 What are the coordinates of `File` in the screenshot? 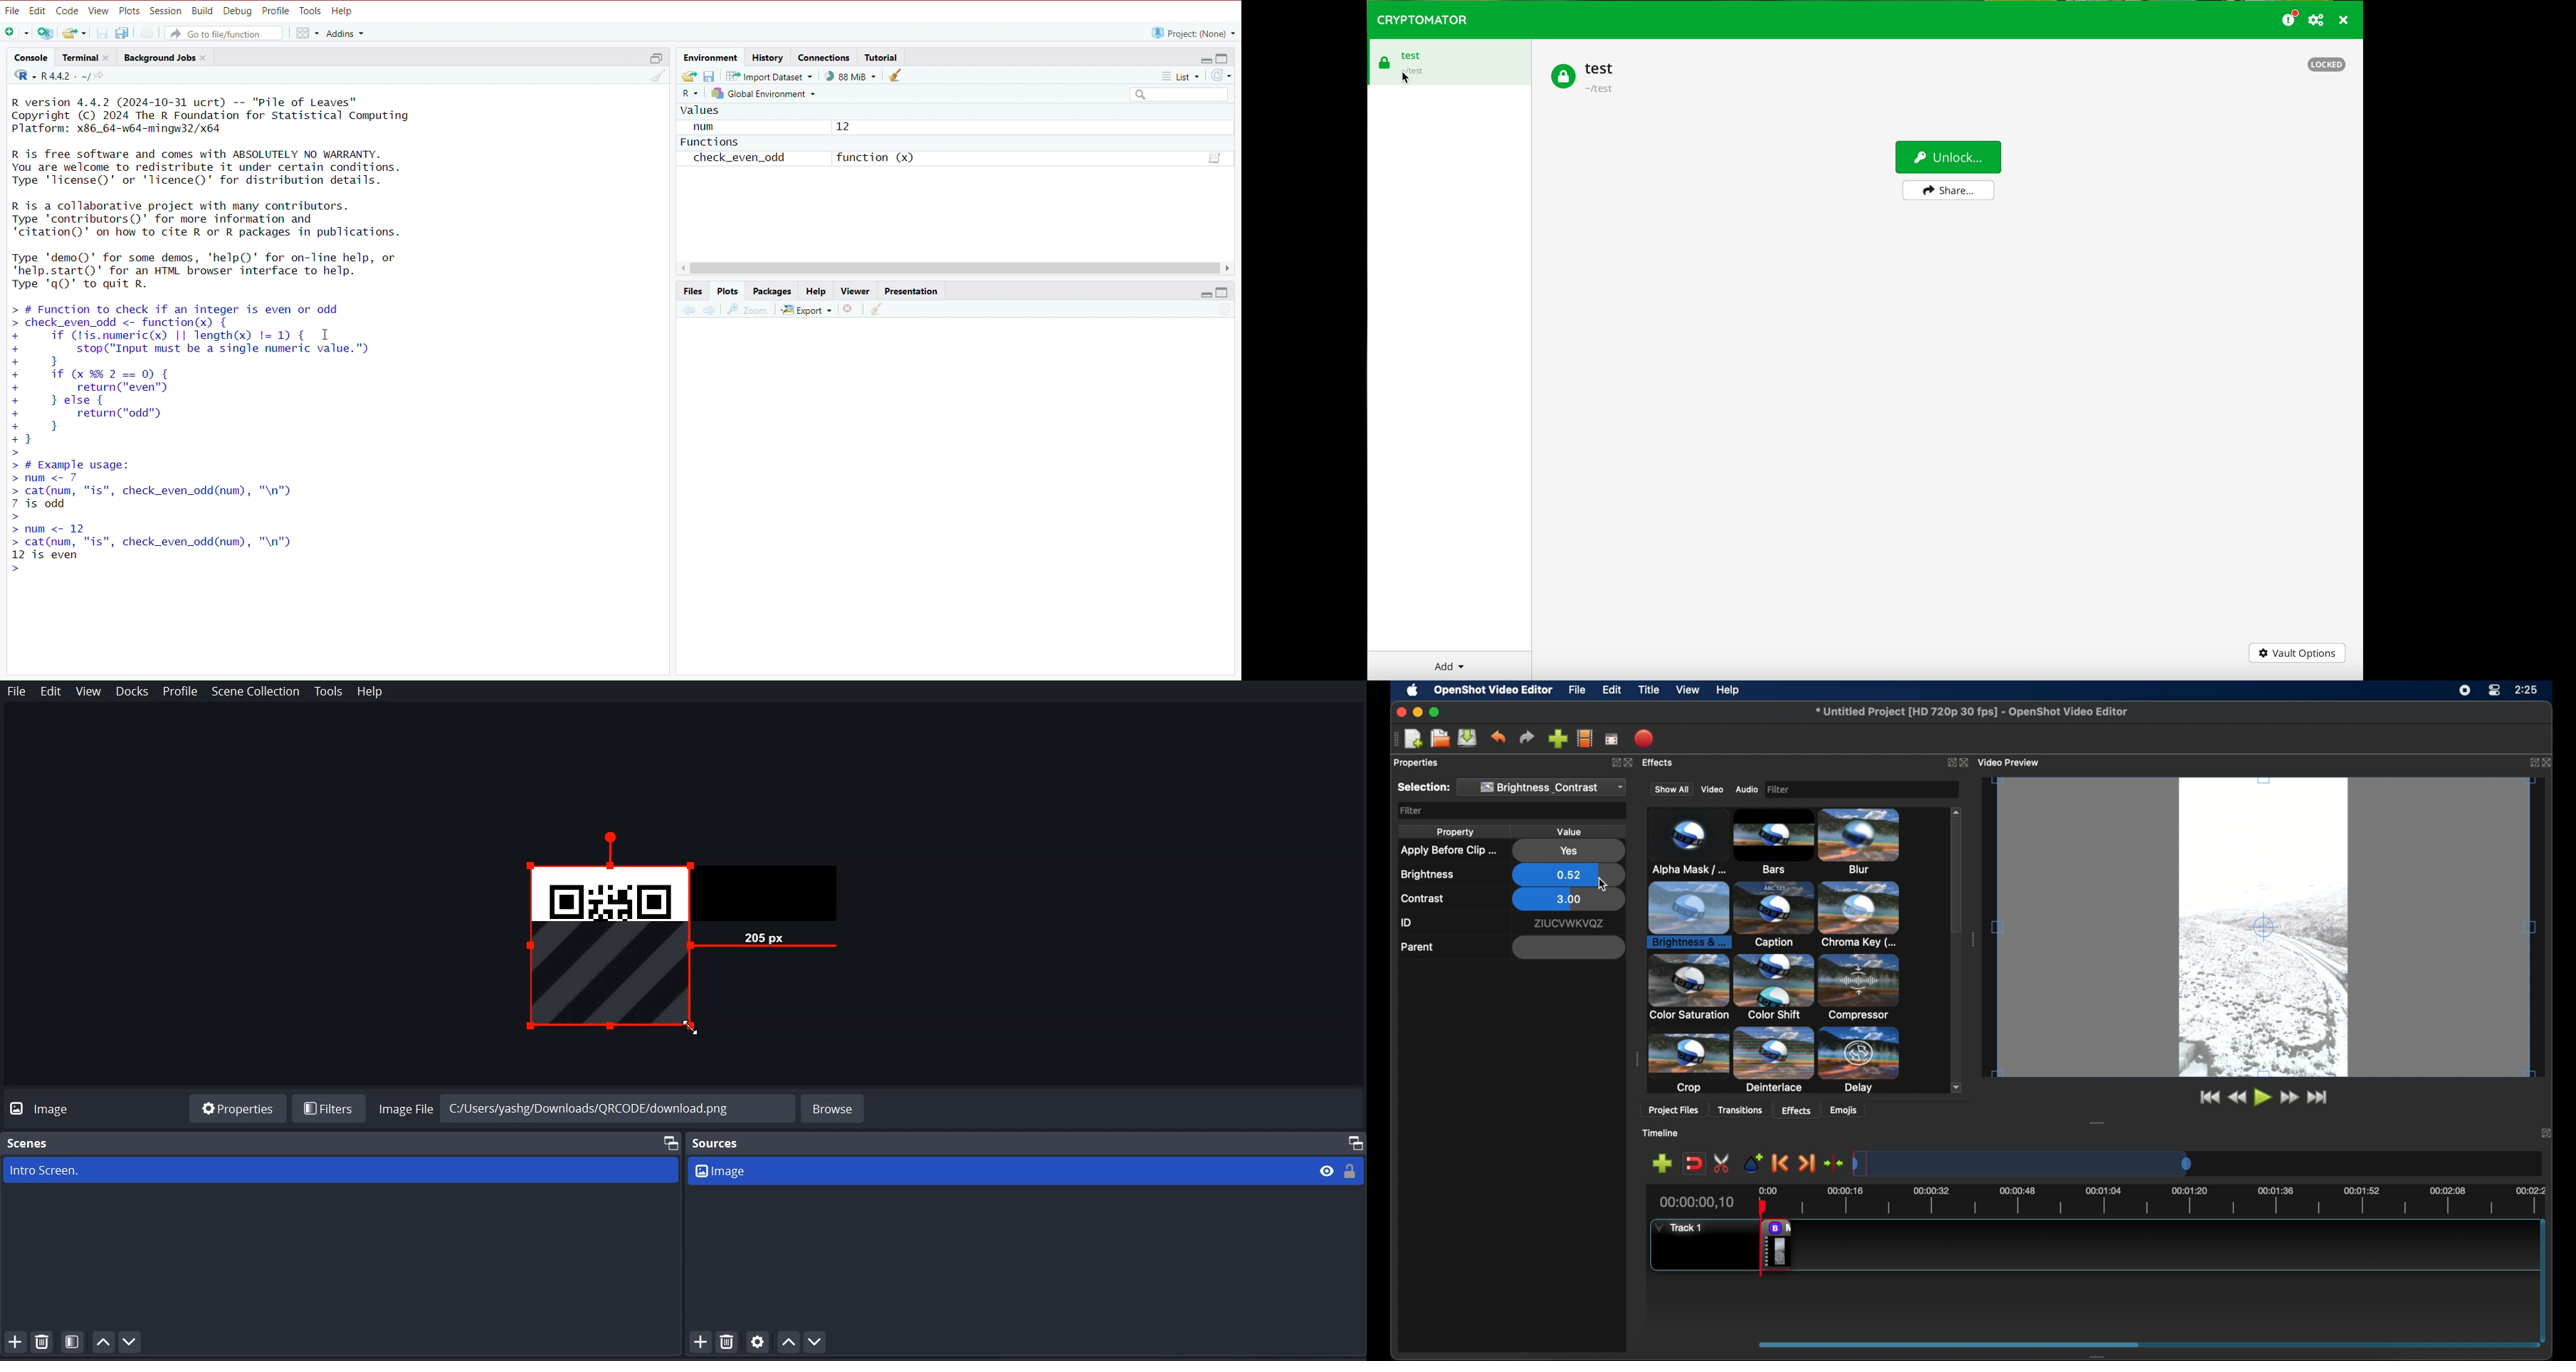 It's located at (16, 692).